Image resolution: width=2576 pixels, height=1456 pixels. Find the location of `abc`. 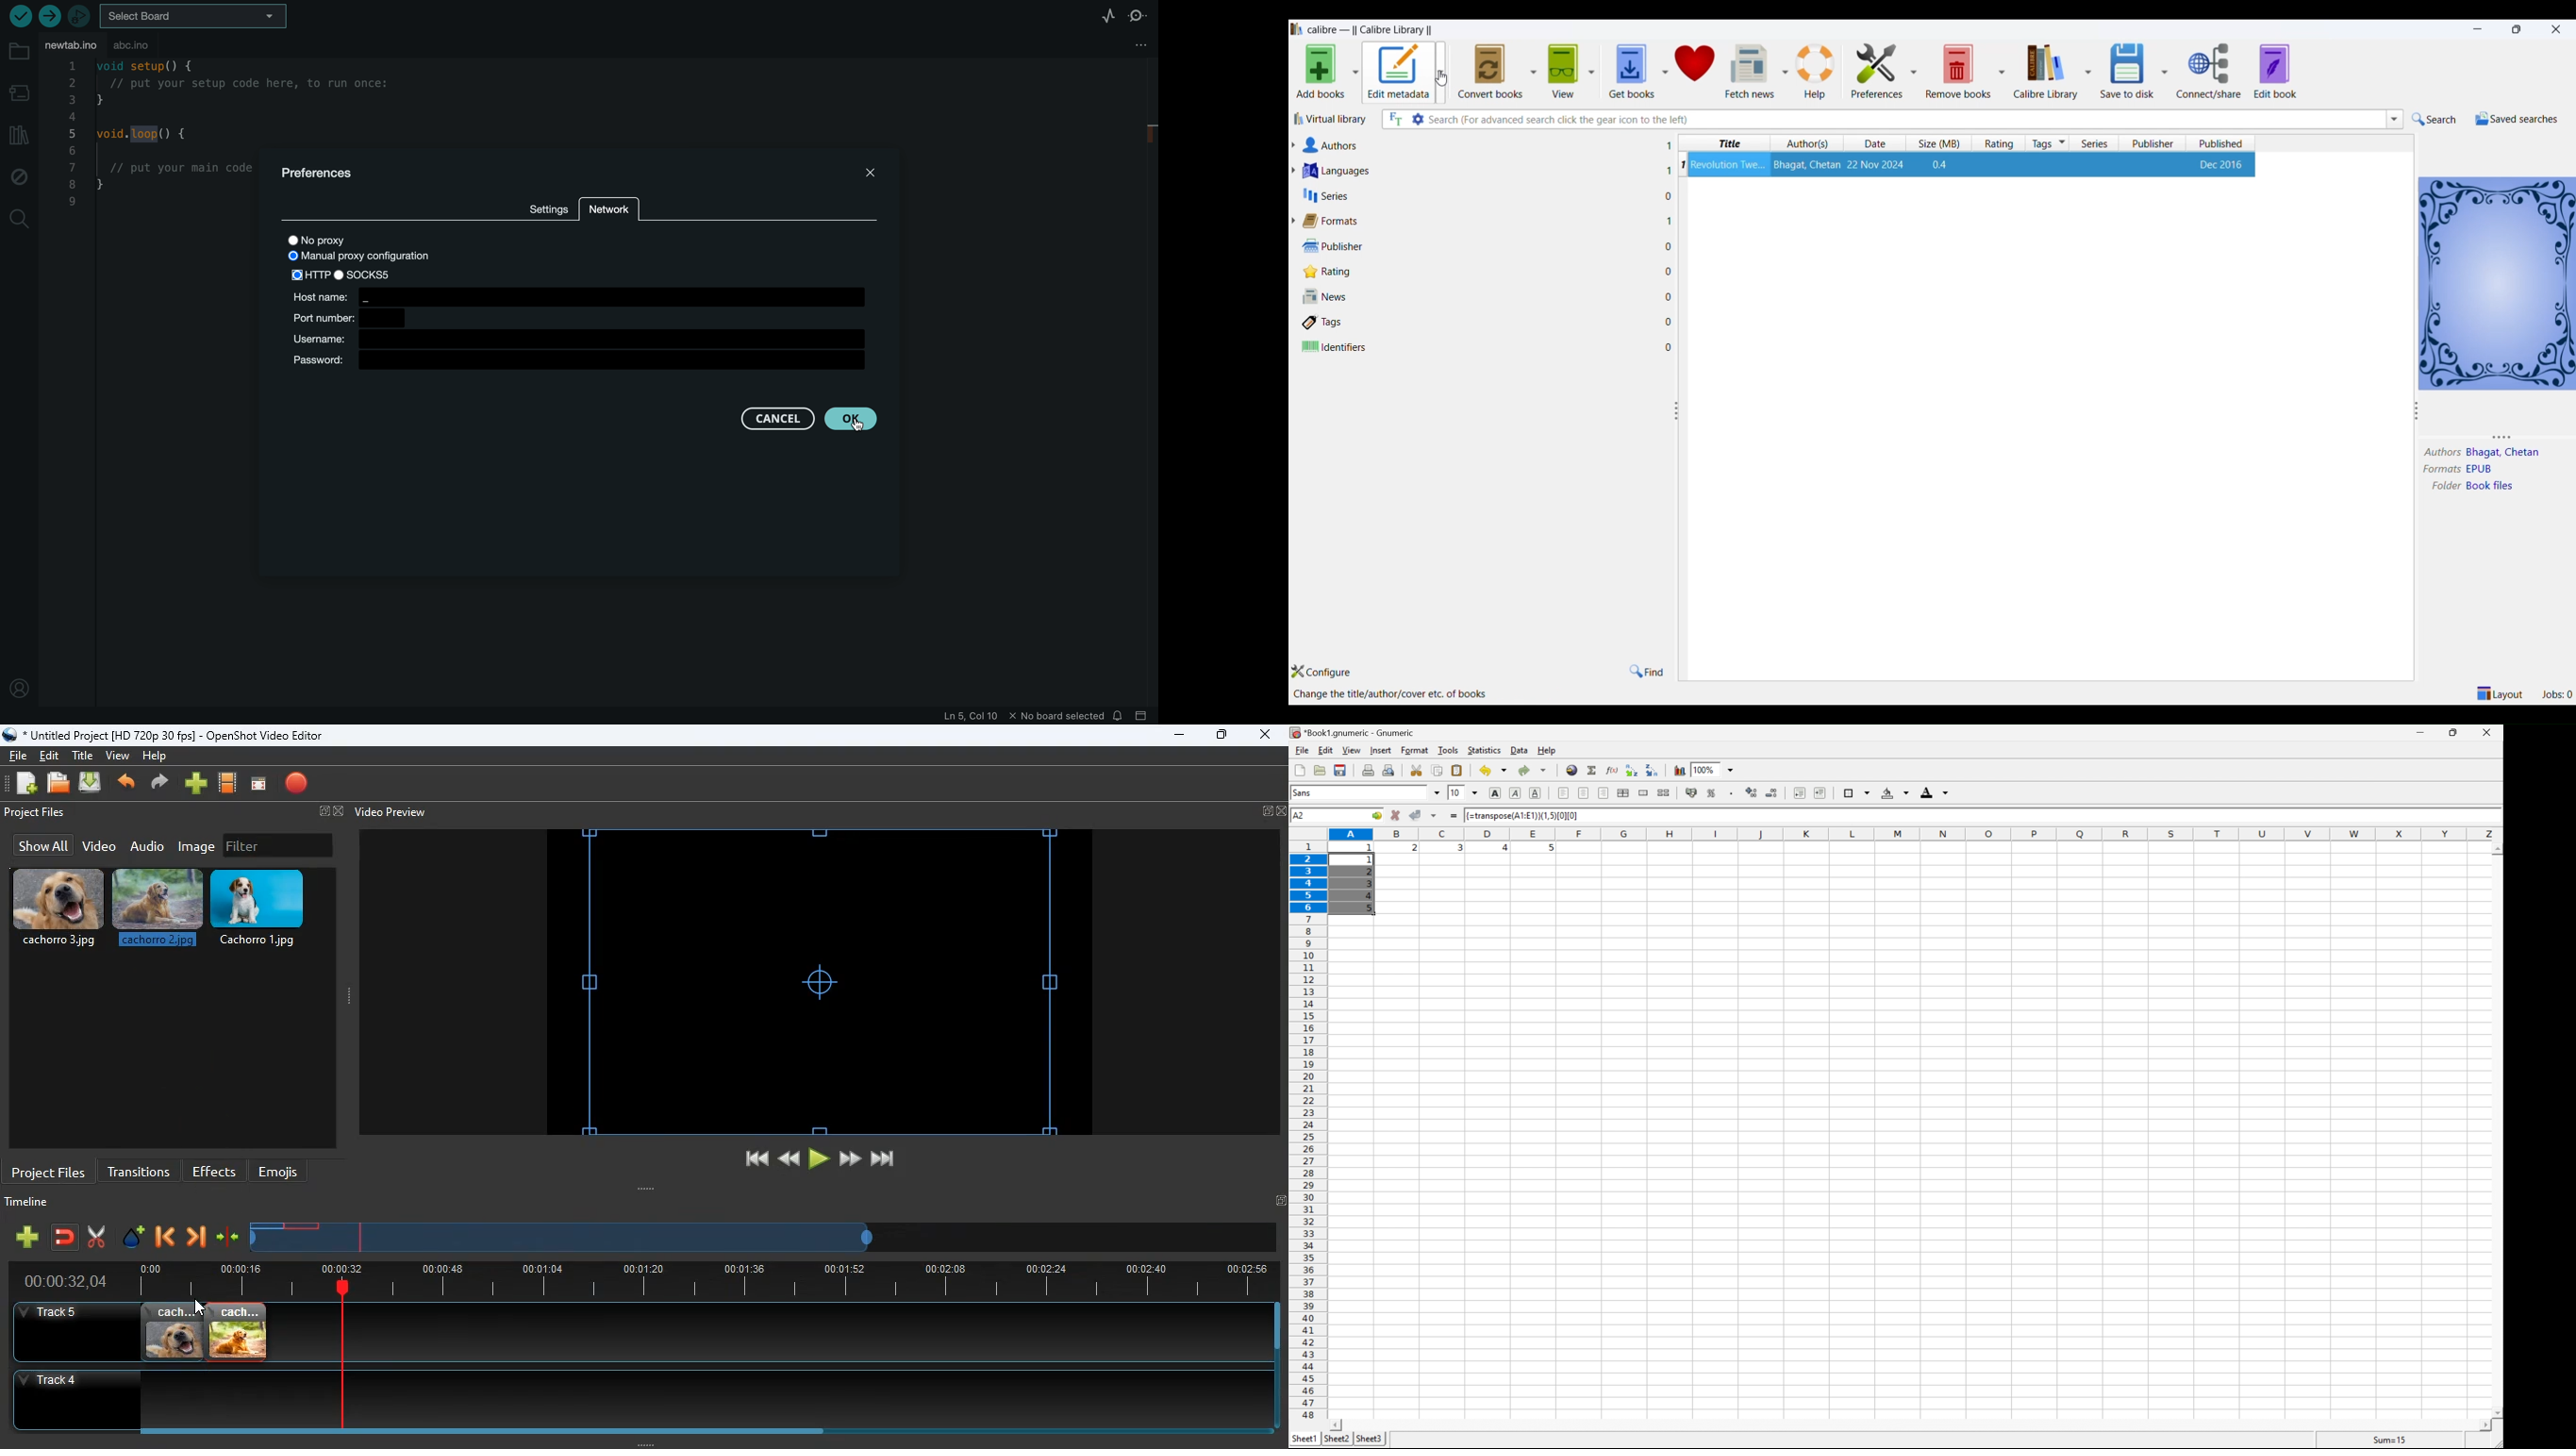

abc is located at coordinates (153, 45).